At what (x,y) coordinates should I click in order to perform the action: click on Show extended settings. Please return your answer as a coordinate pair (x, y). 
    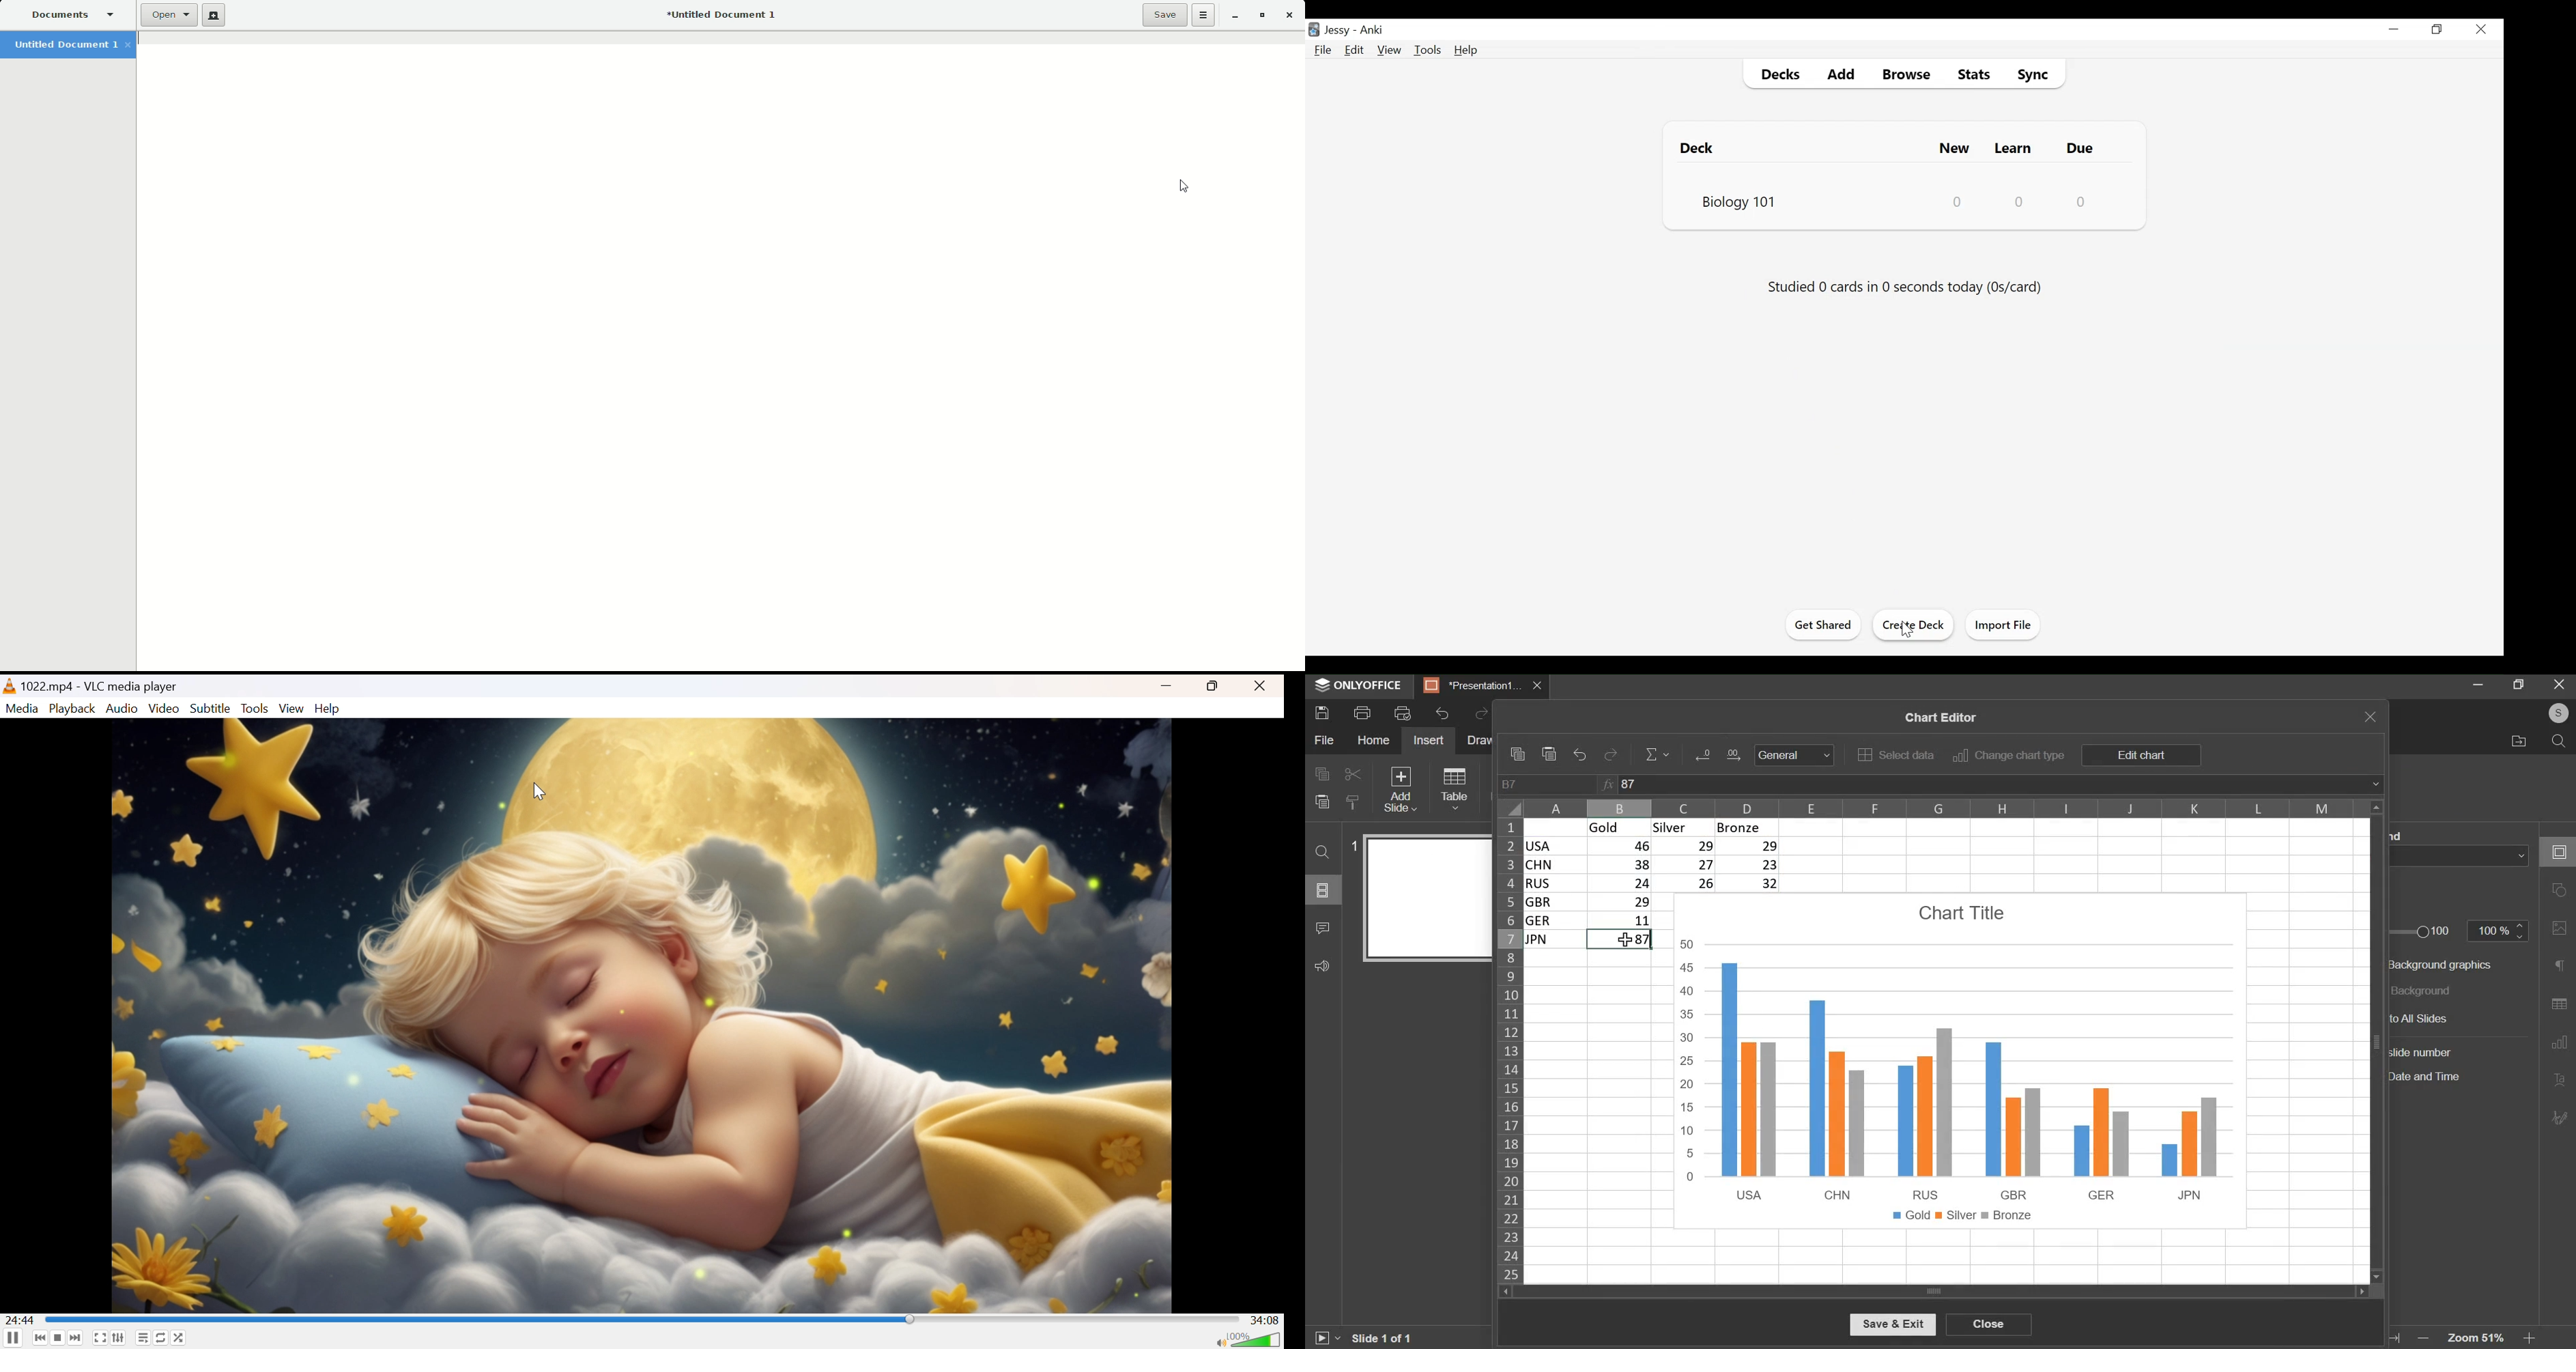
    Looking at the image, I should click on (118, 1338).